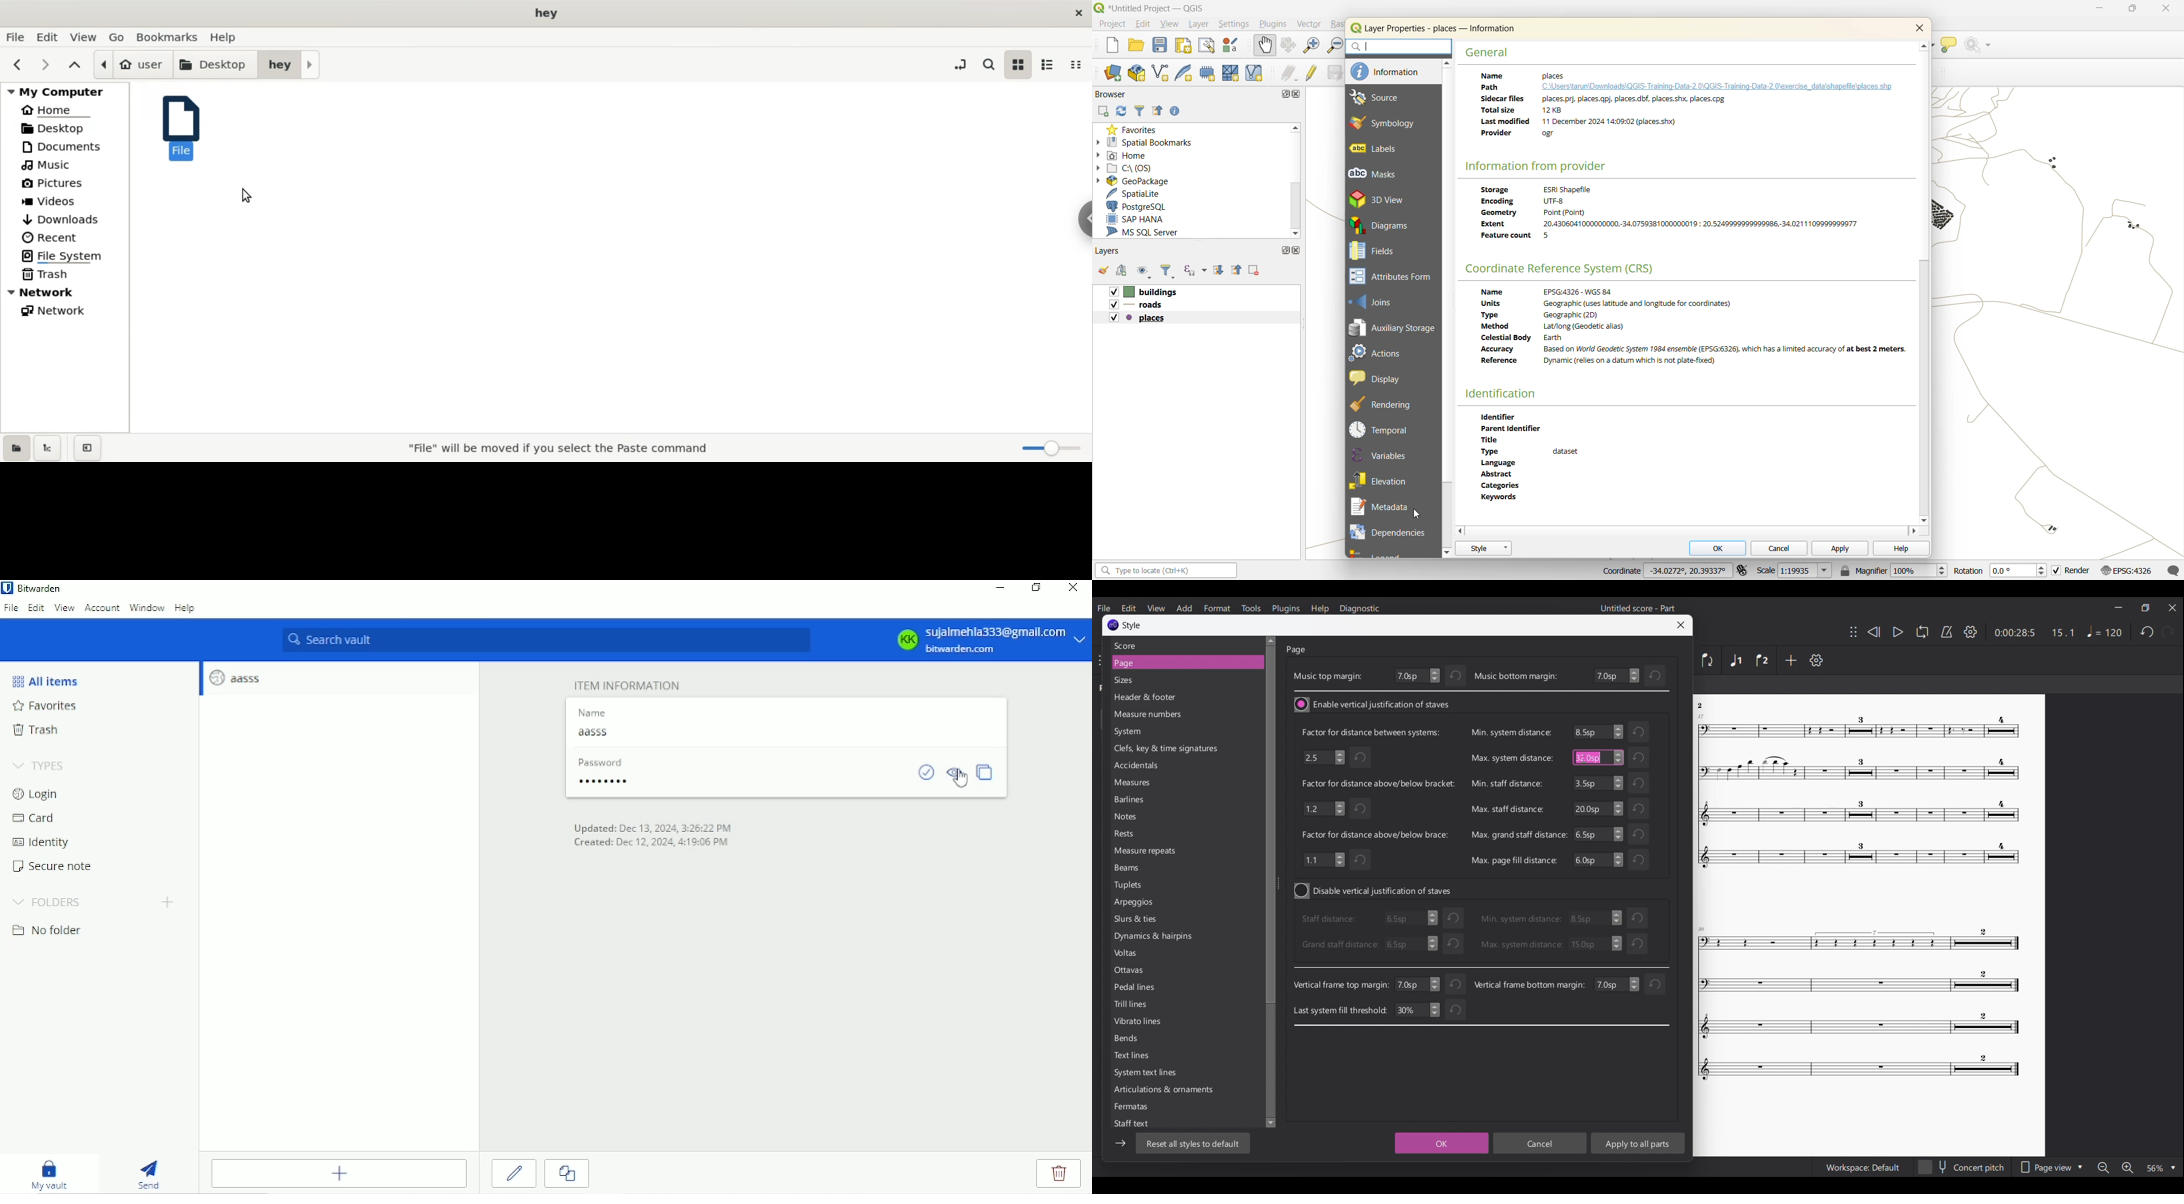 The width and height of the screenshot is (2184, 1204). I want to click on Undo change, so click(1656, 676).